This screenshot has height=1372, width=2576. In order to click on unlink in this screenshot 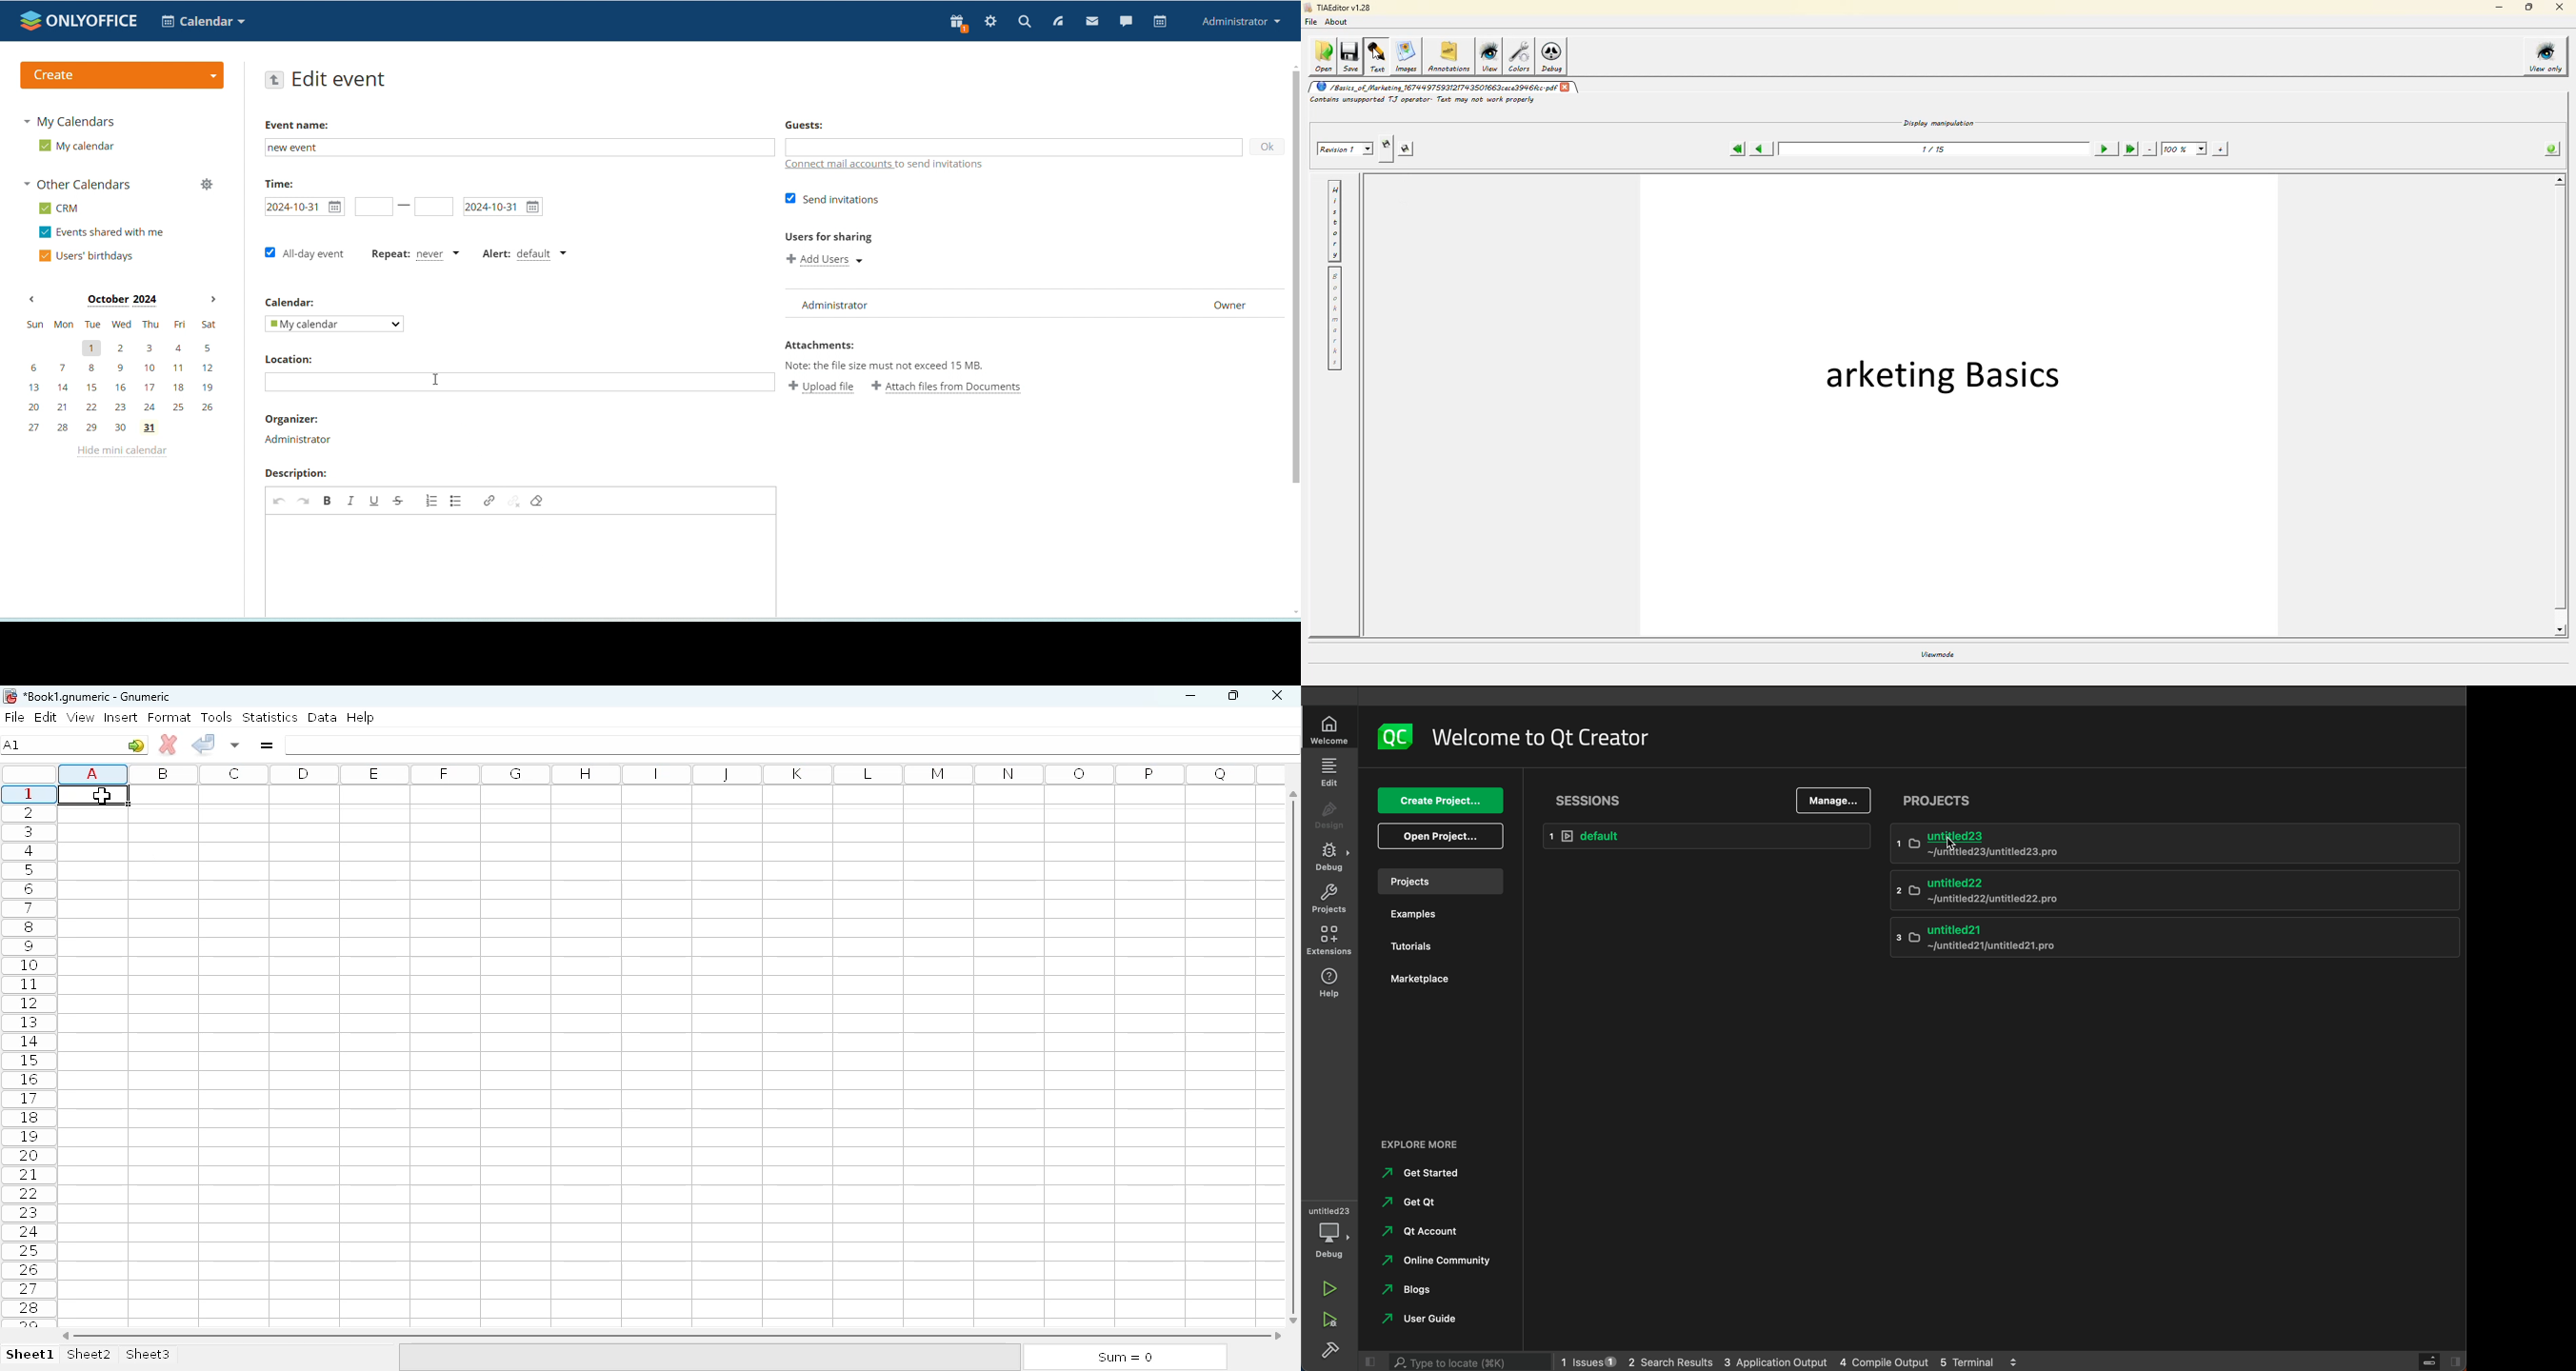, I will do `click(514, 500)`.